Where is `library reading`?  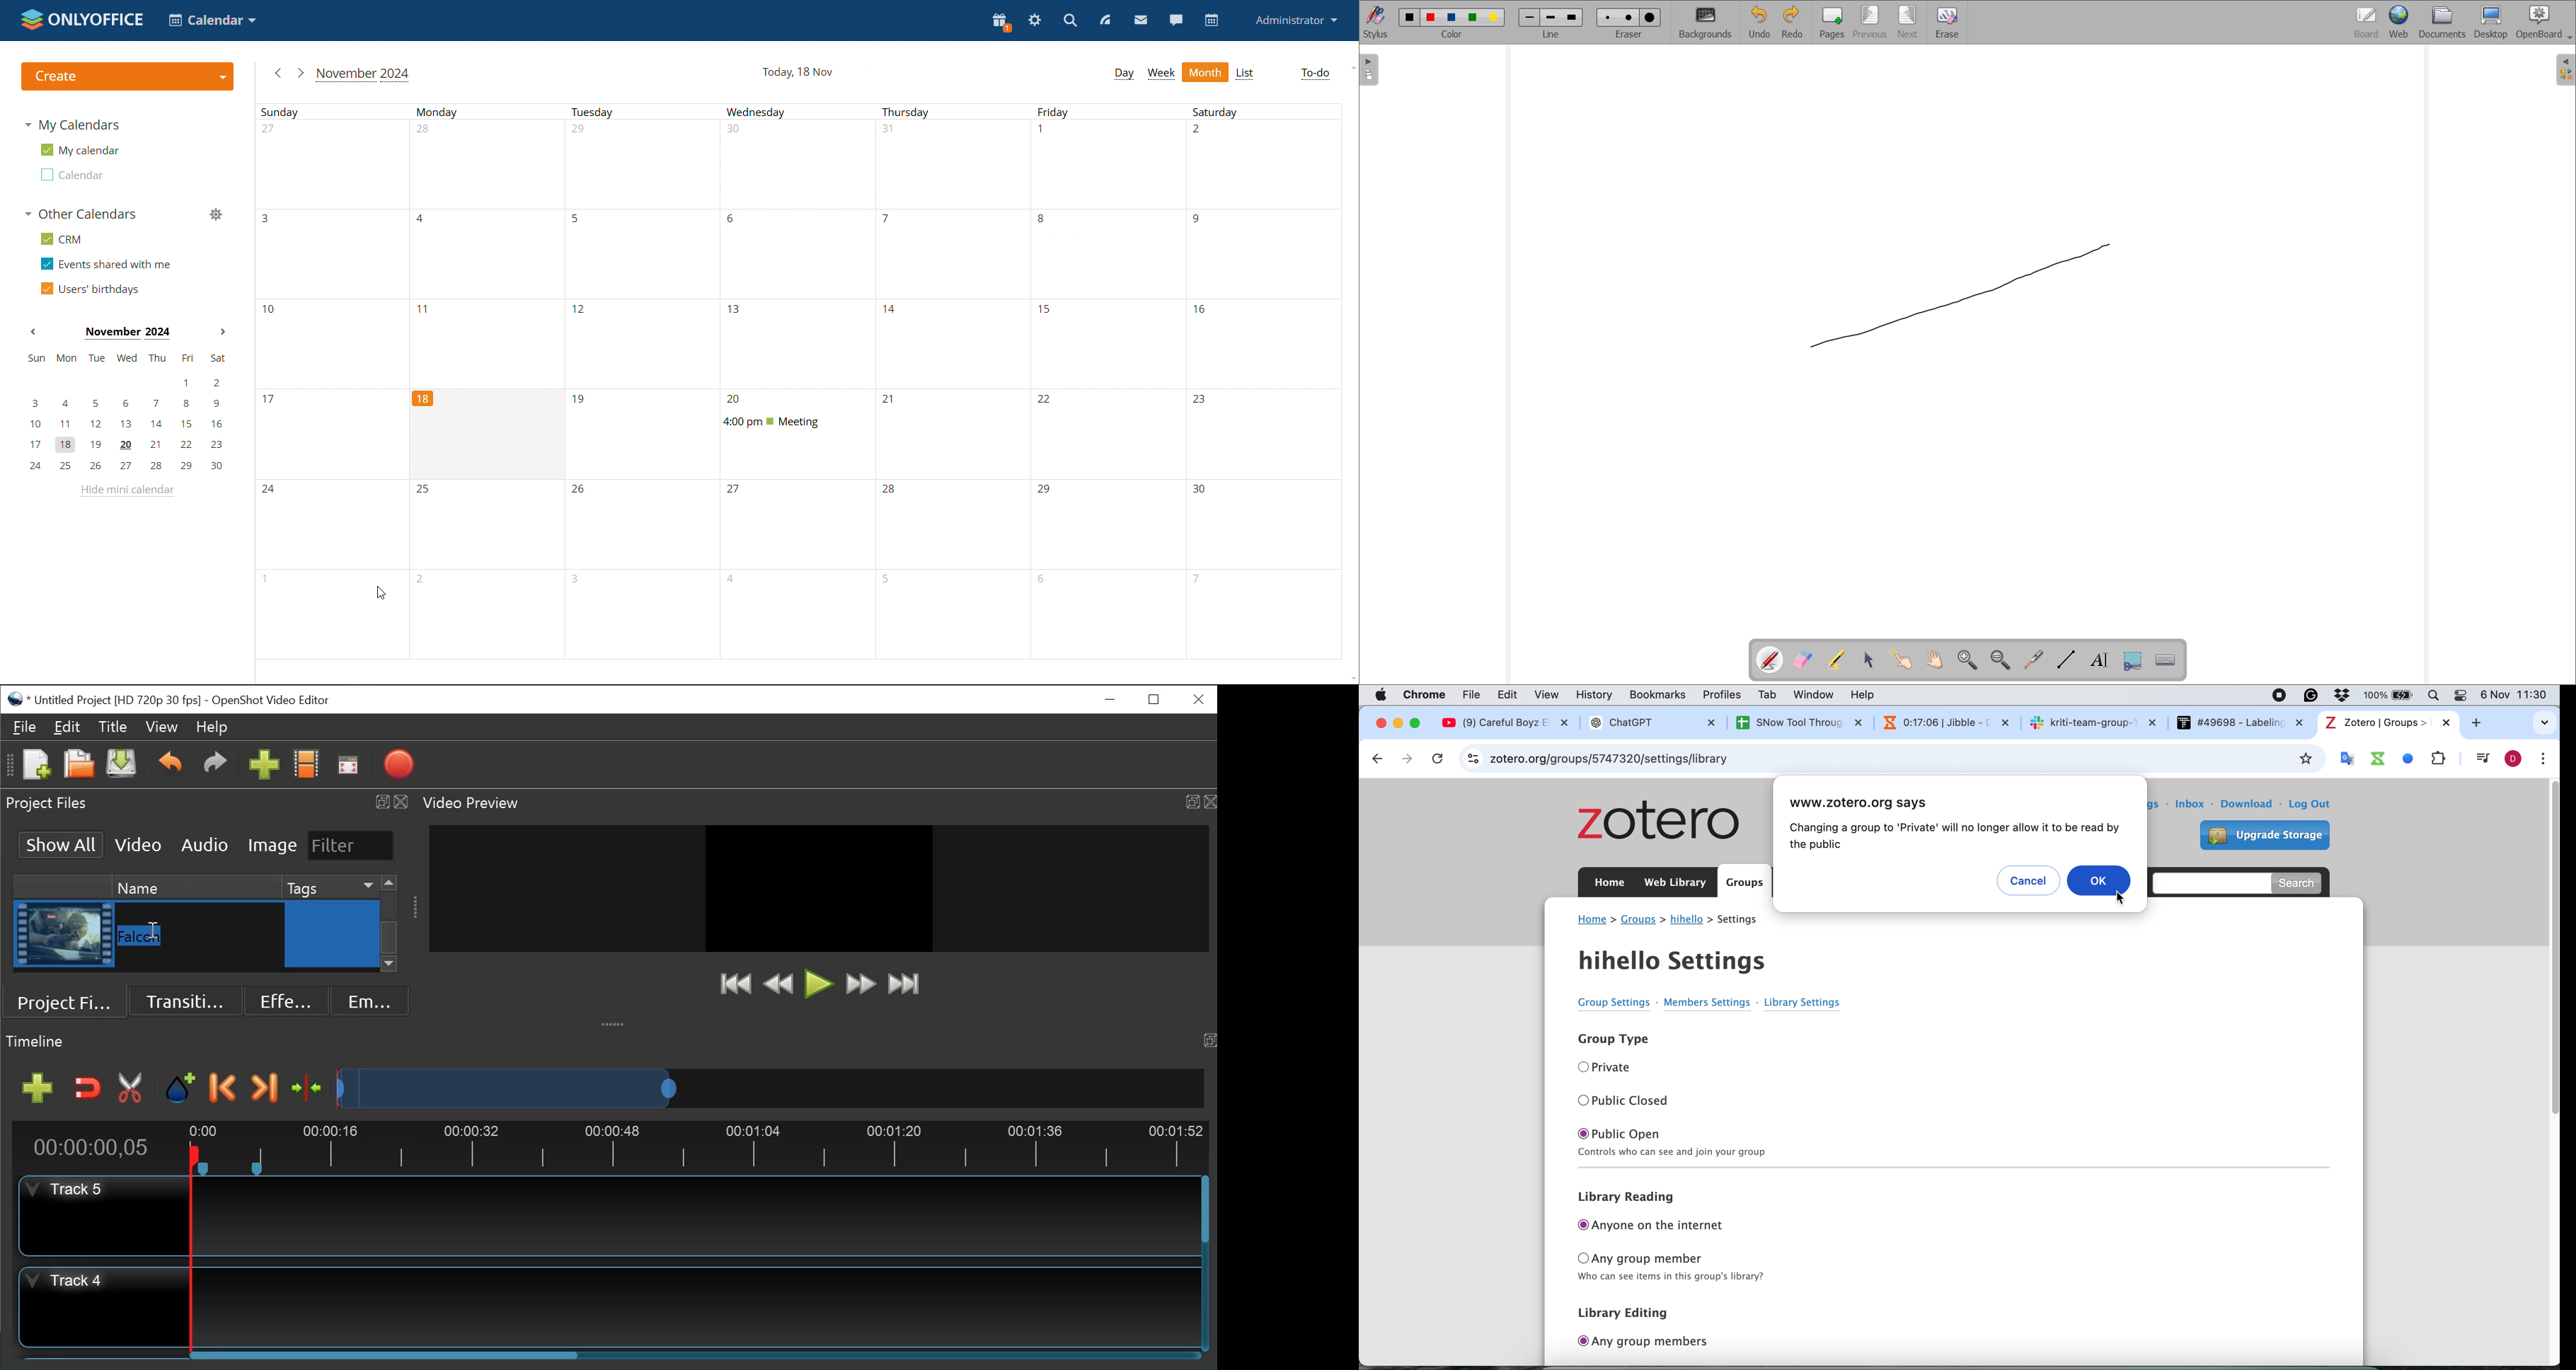 library reading is located at coordinates (1634, 1199).